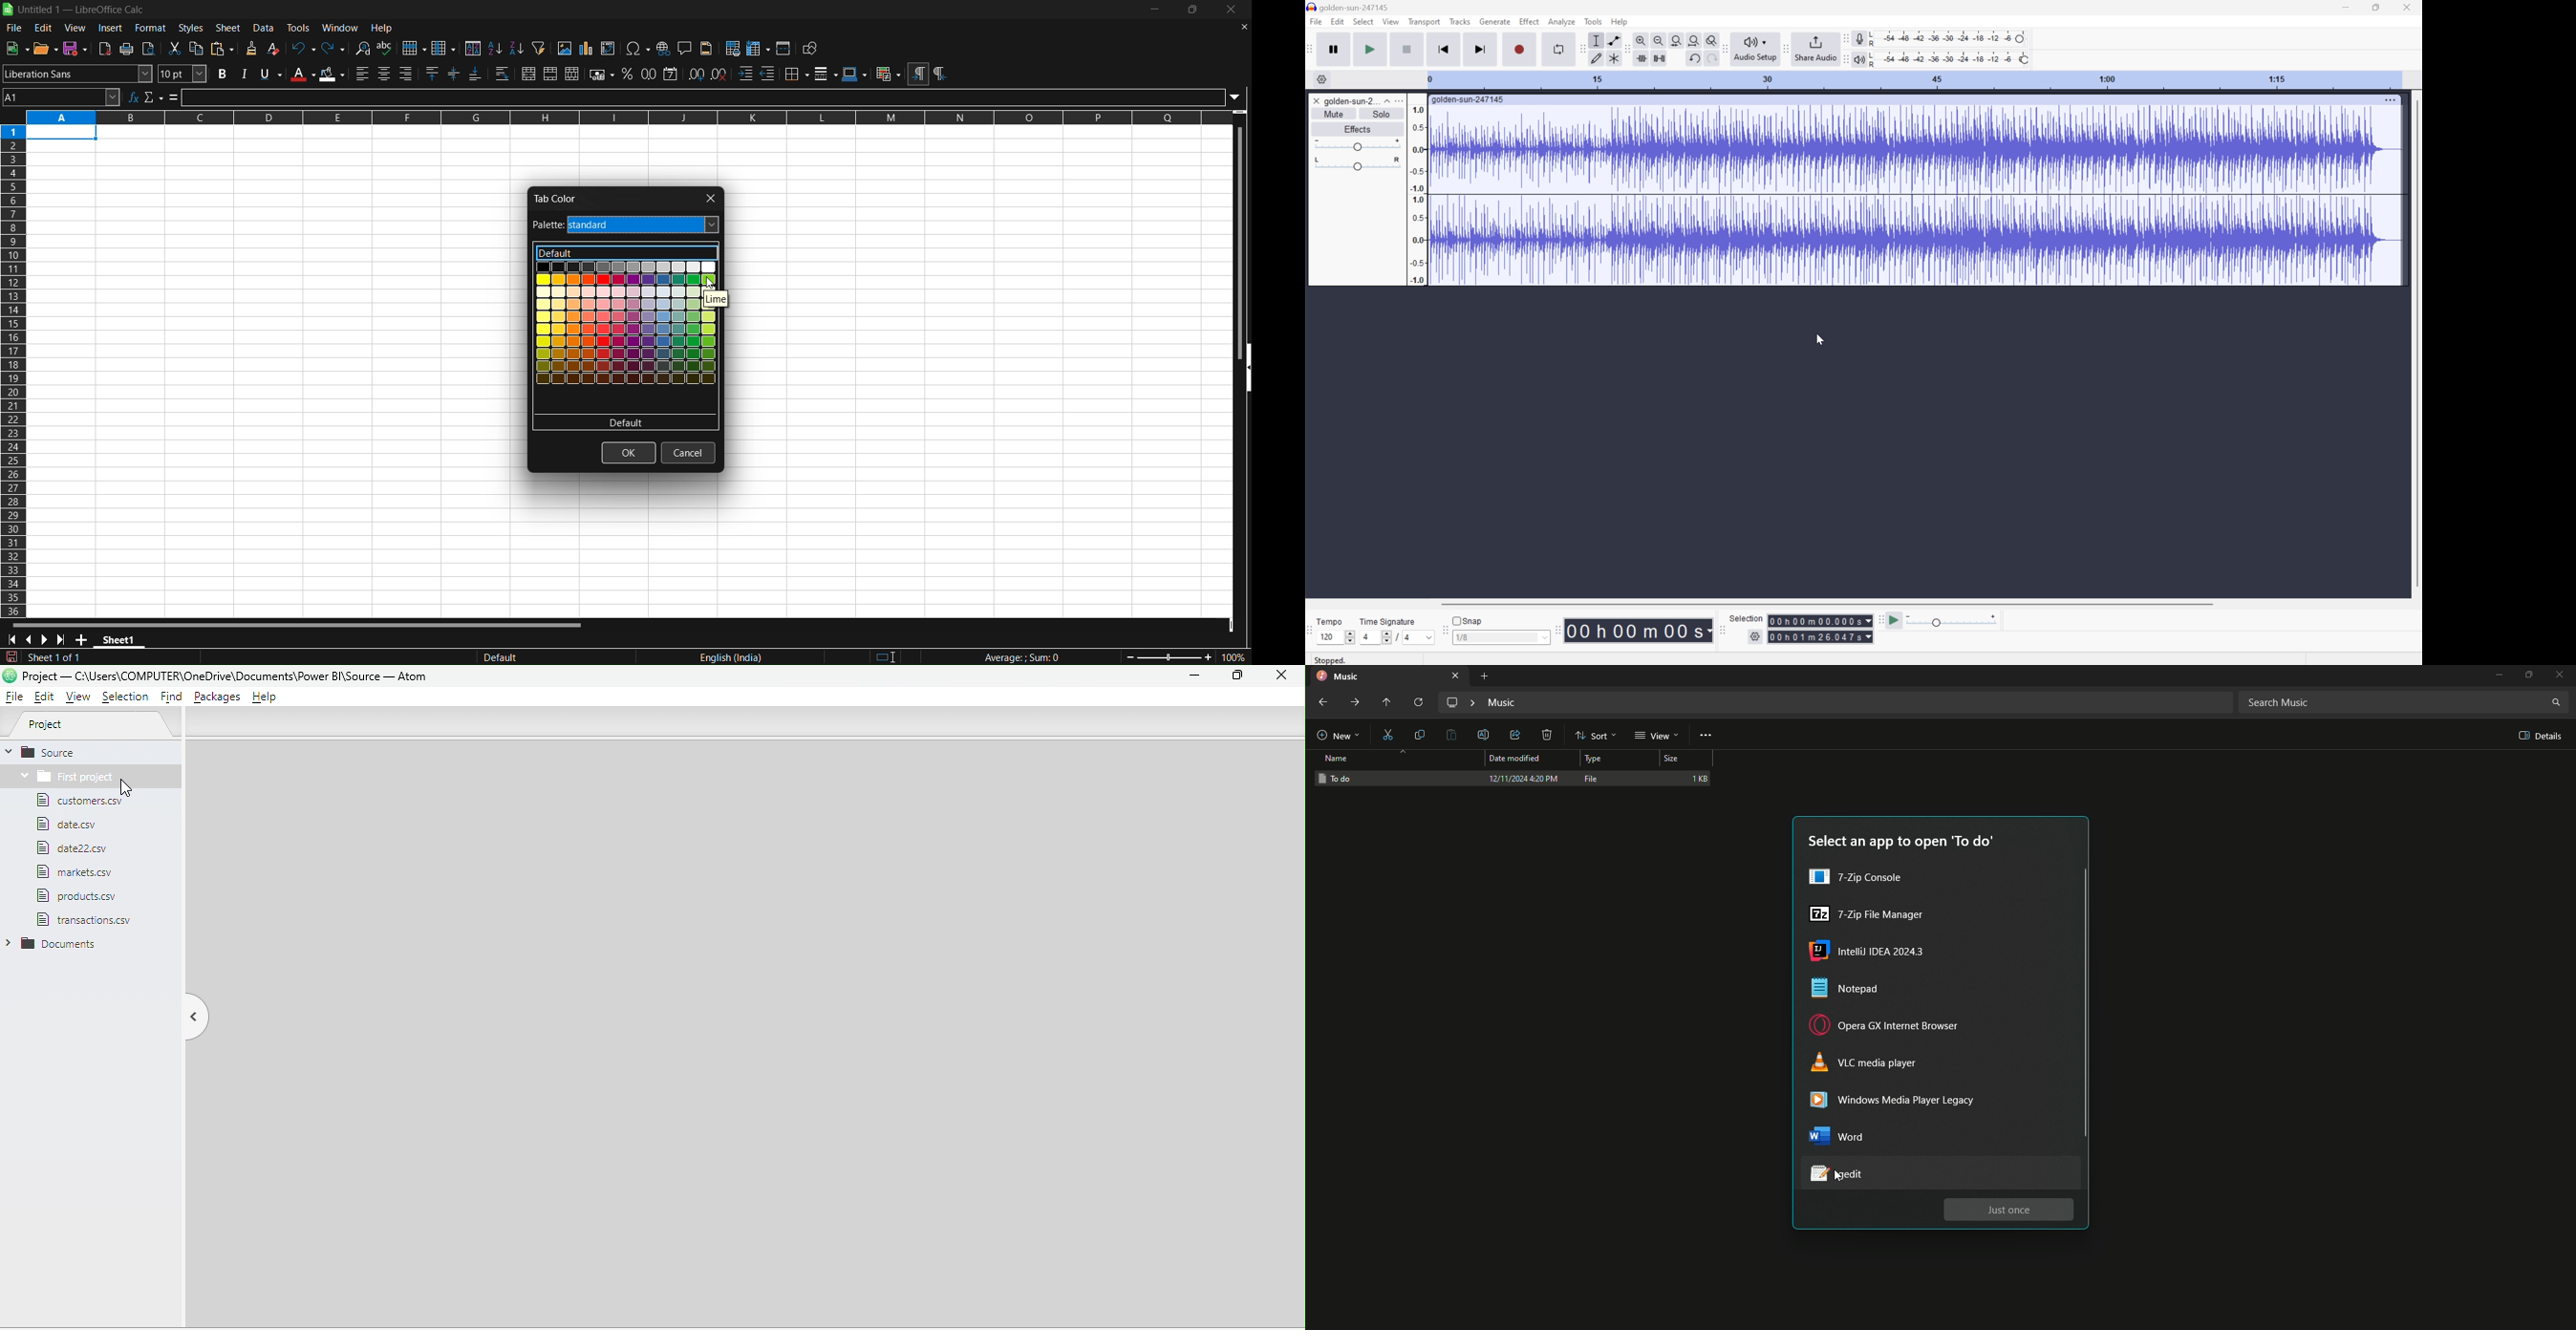 The width and height of the screenshot is (2576, 1344). I want to click on Cursor, so click(133, 786).